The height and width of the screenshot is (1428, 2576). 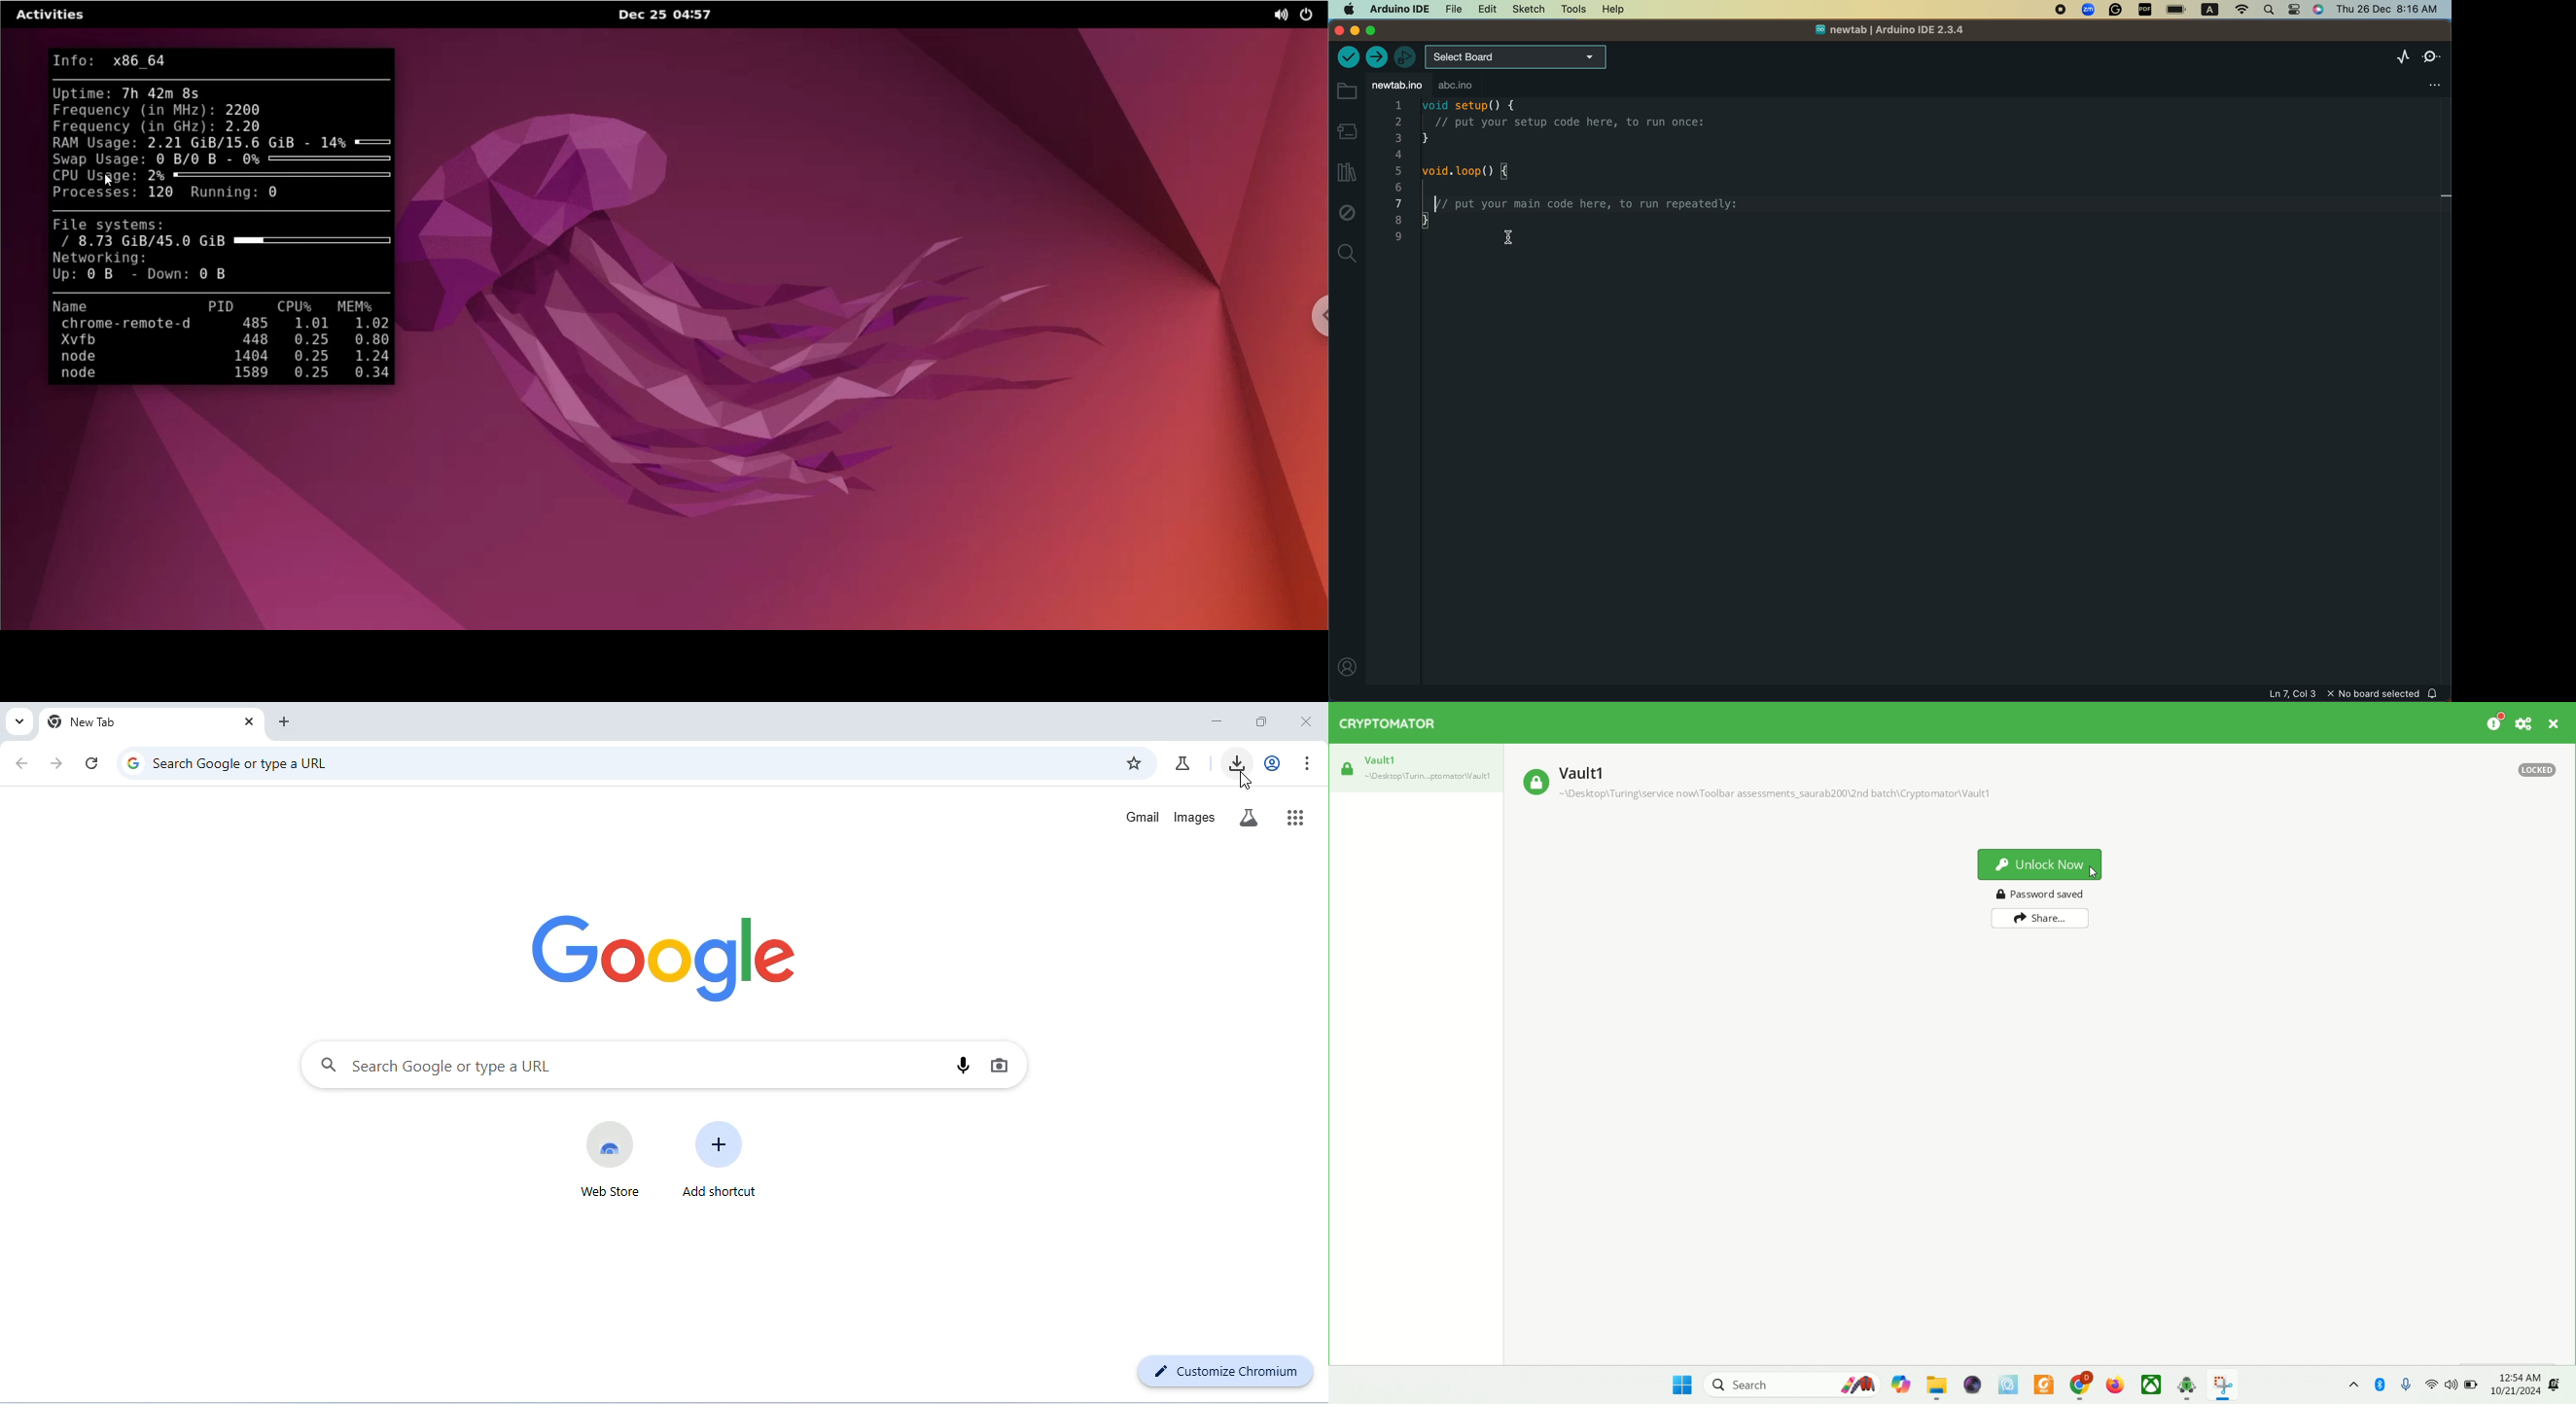 What do you see at coordinates (618, 1067) in the screenshot?
I see `search bar` at bounding box center [618, 1067].